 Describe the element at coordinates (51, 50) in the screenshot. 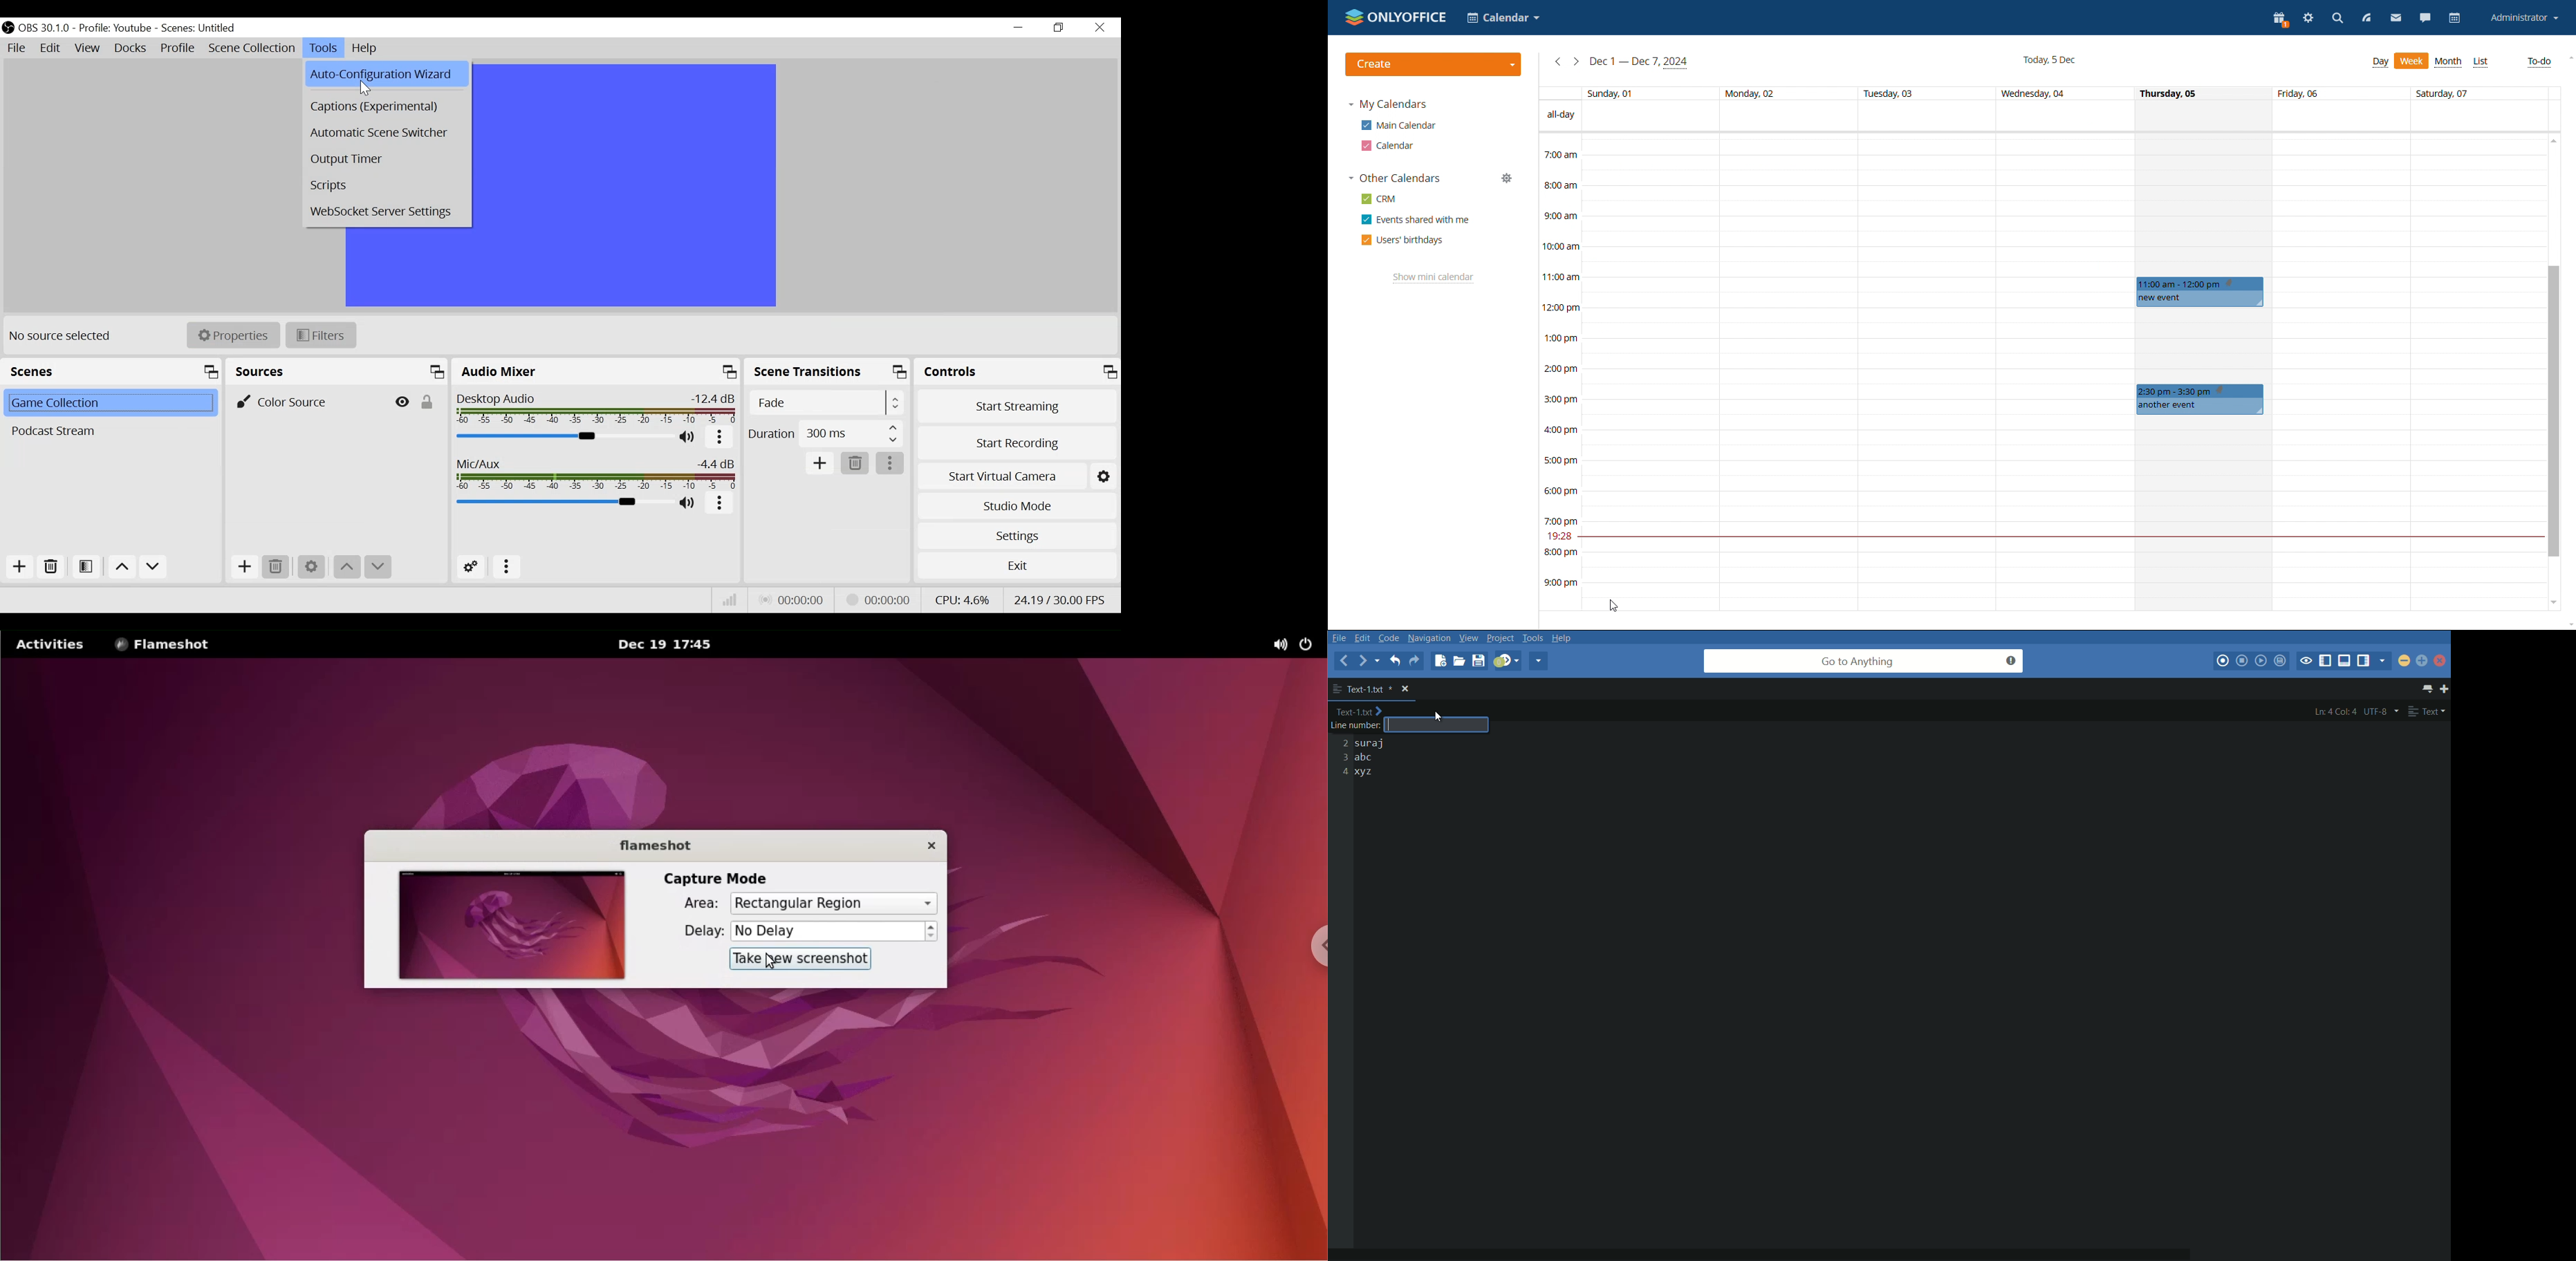

I see `Edit` at that location.